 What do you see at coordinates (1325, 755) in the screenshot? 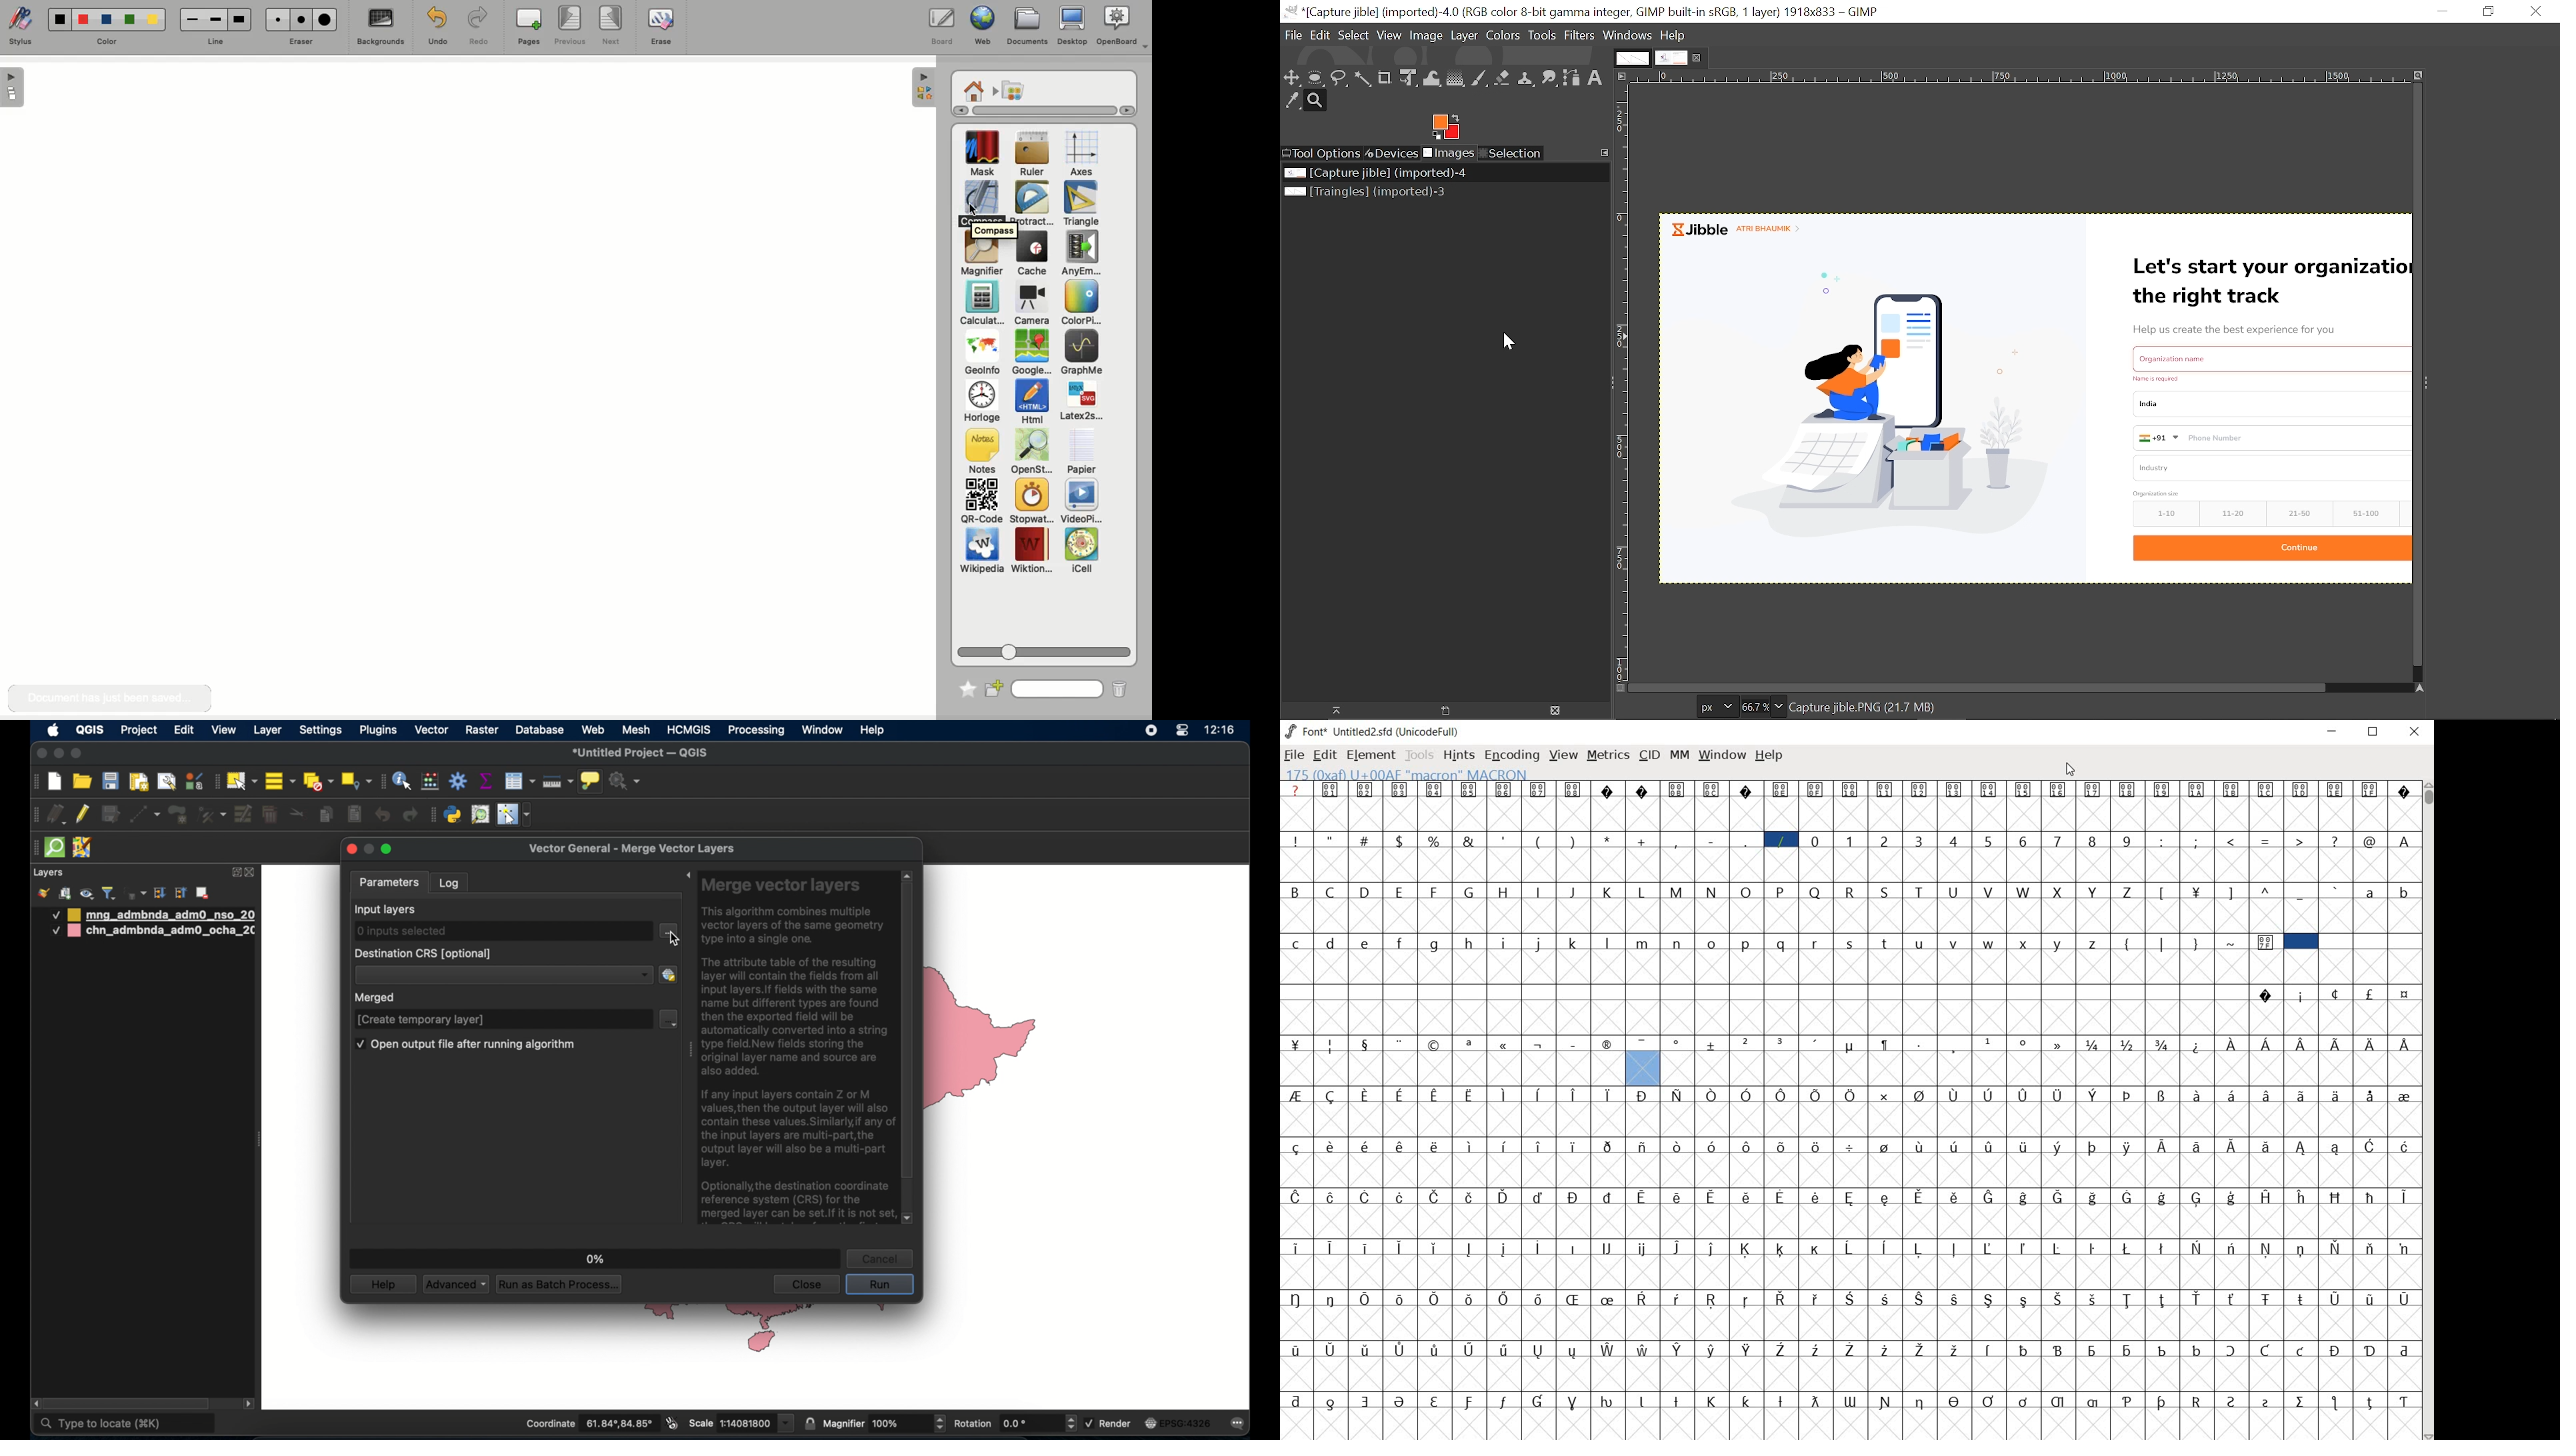
I see `edit` at bounding box center [1325, 755].